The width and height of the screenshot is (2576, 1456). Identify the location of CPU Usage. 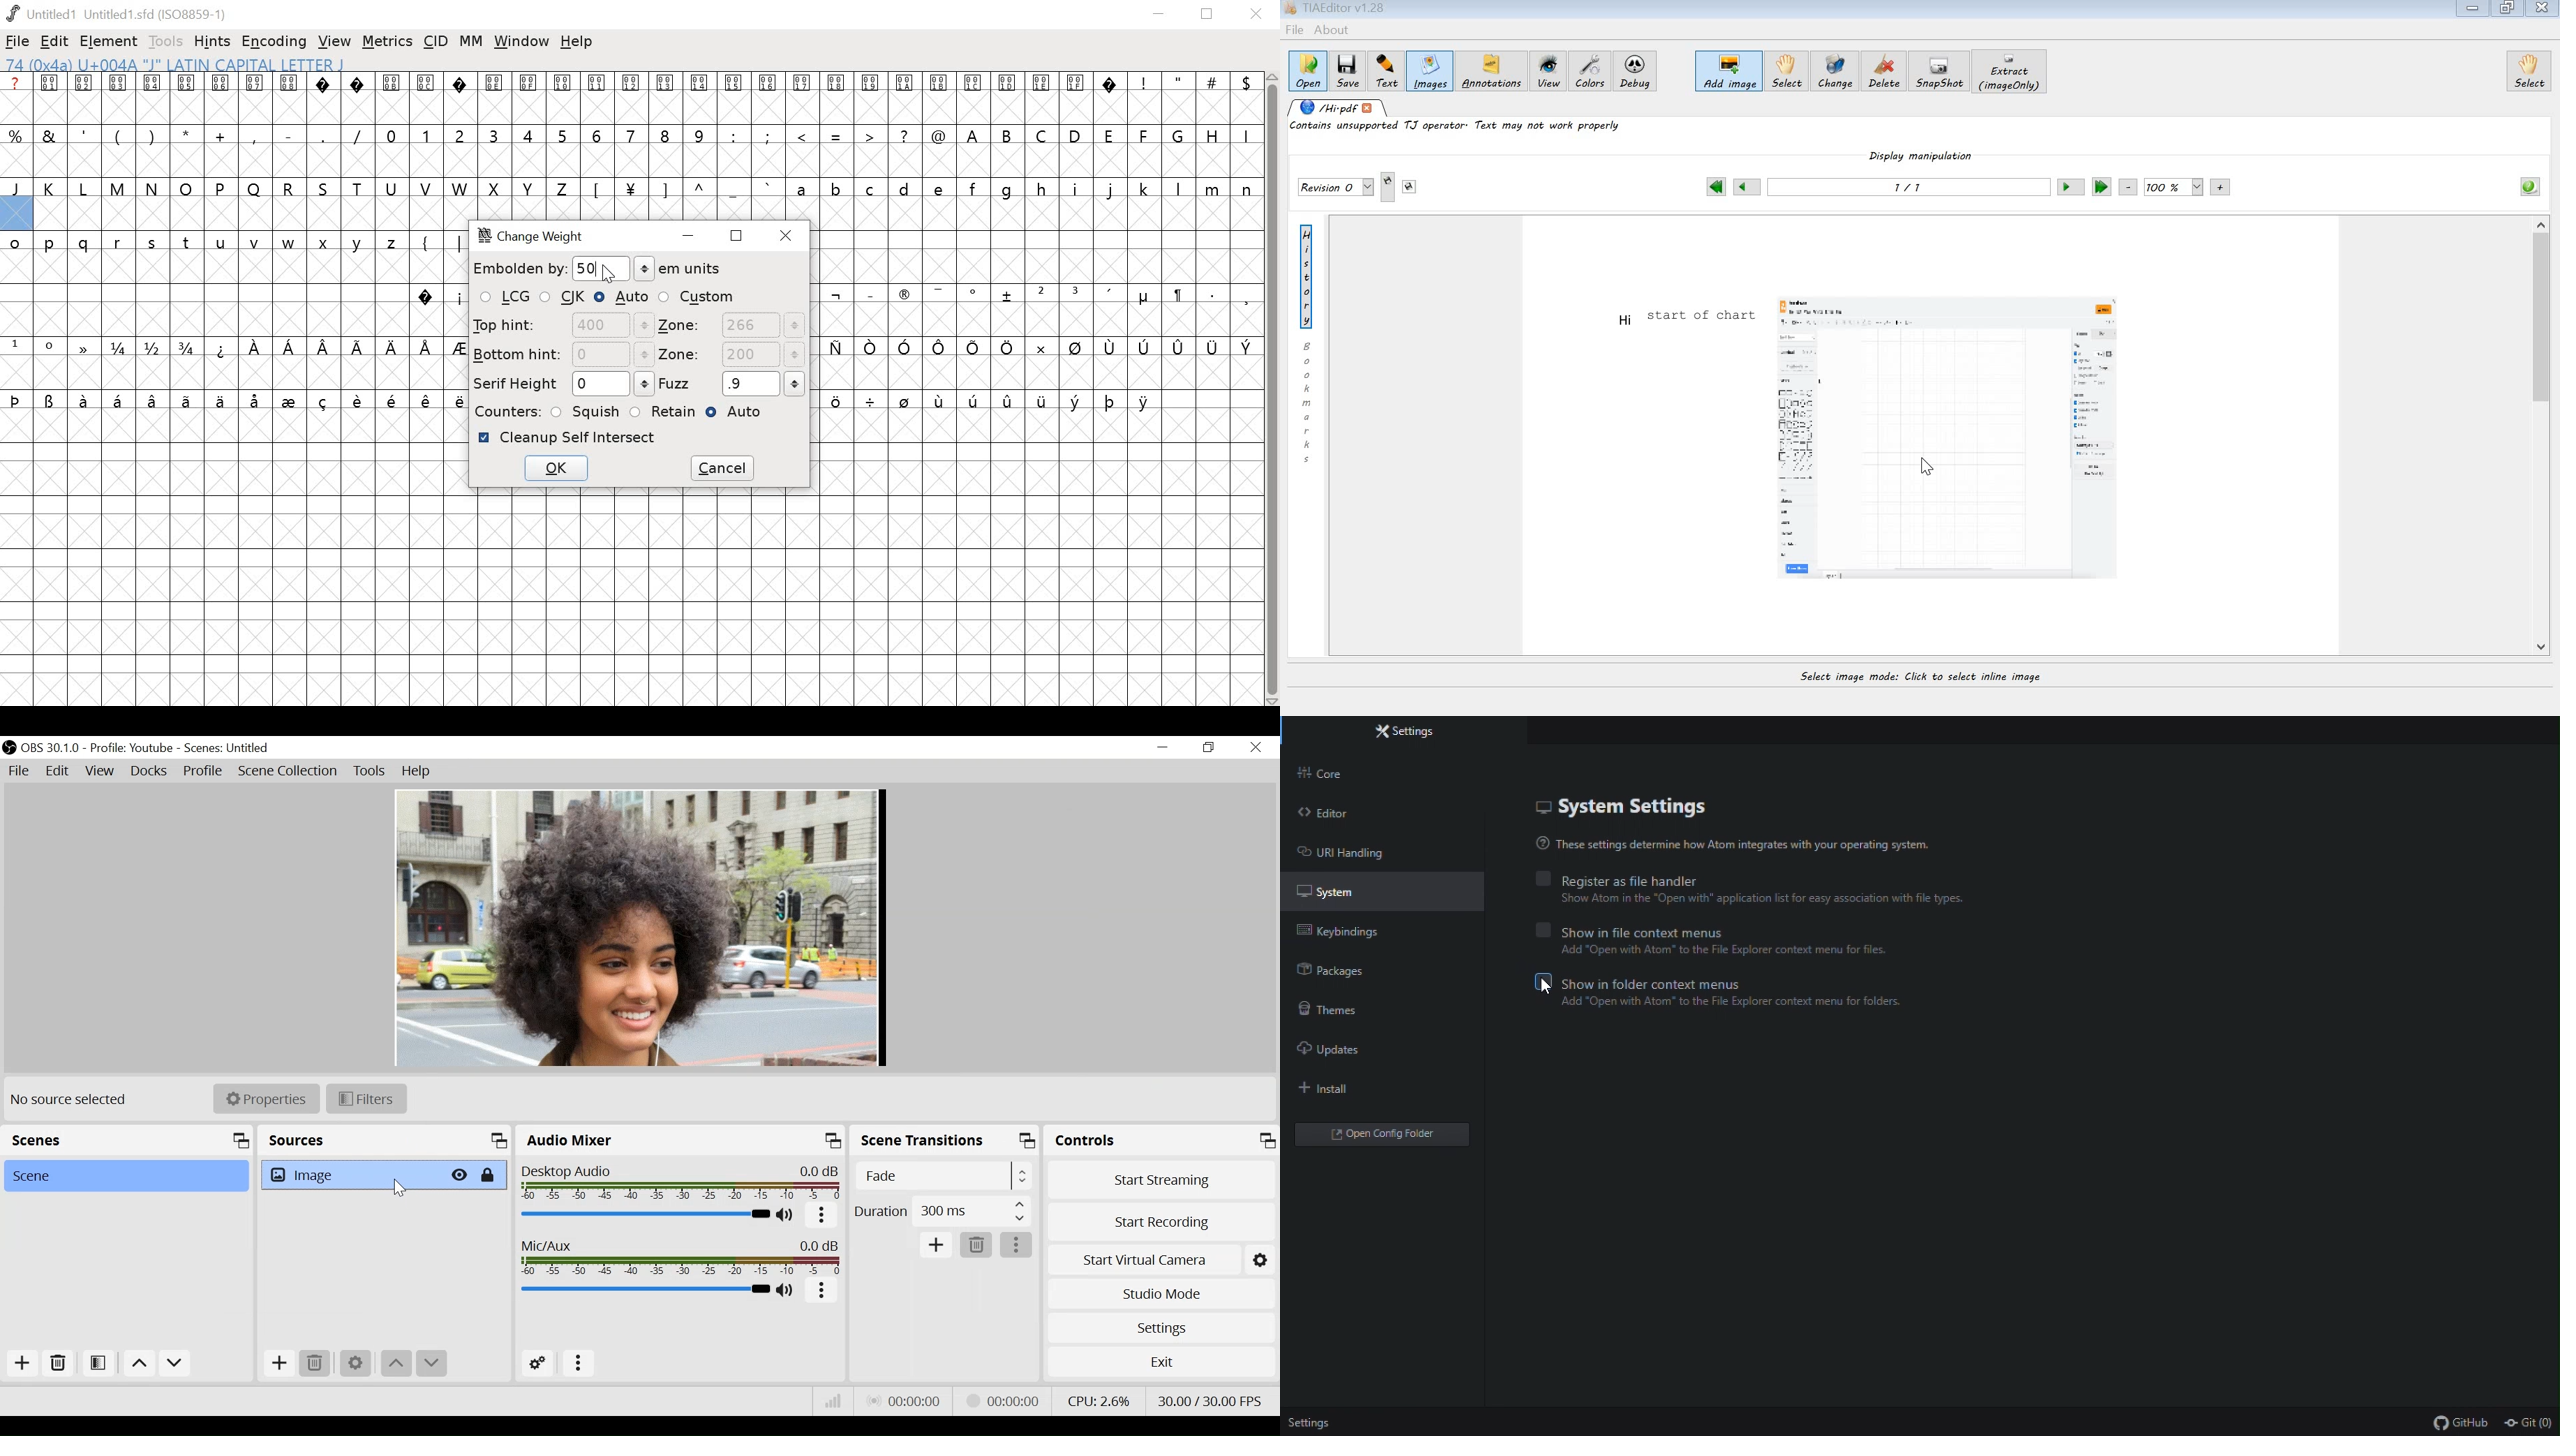
(1103, 1401).